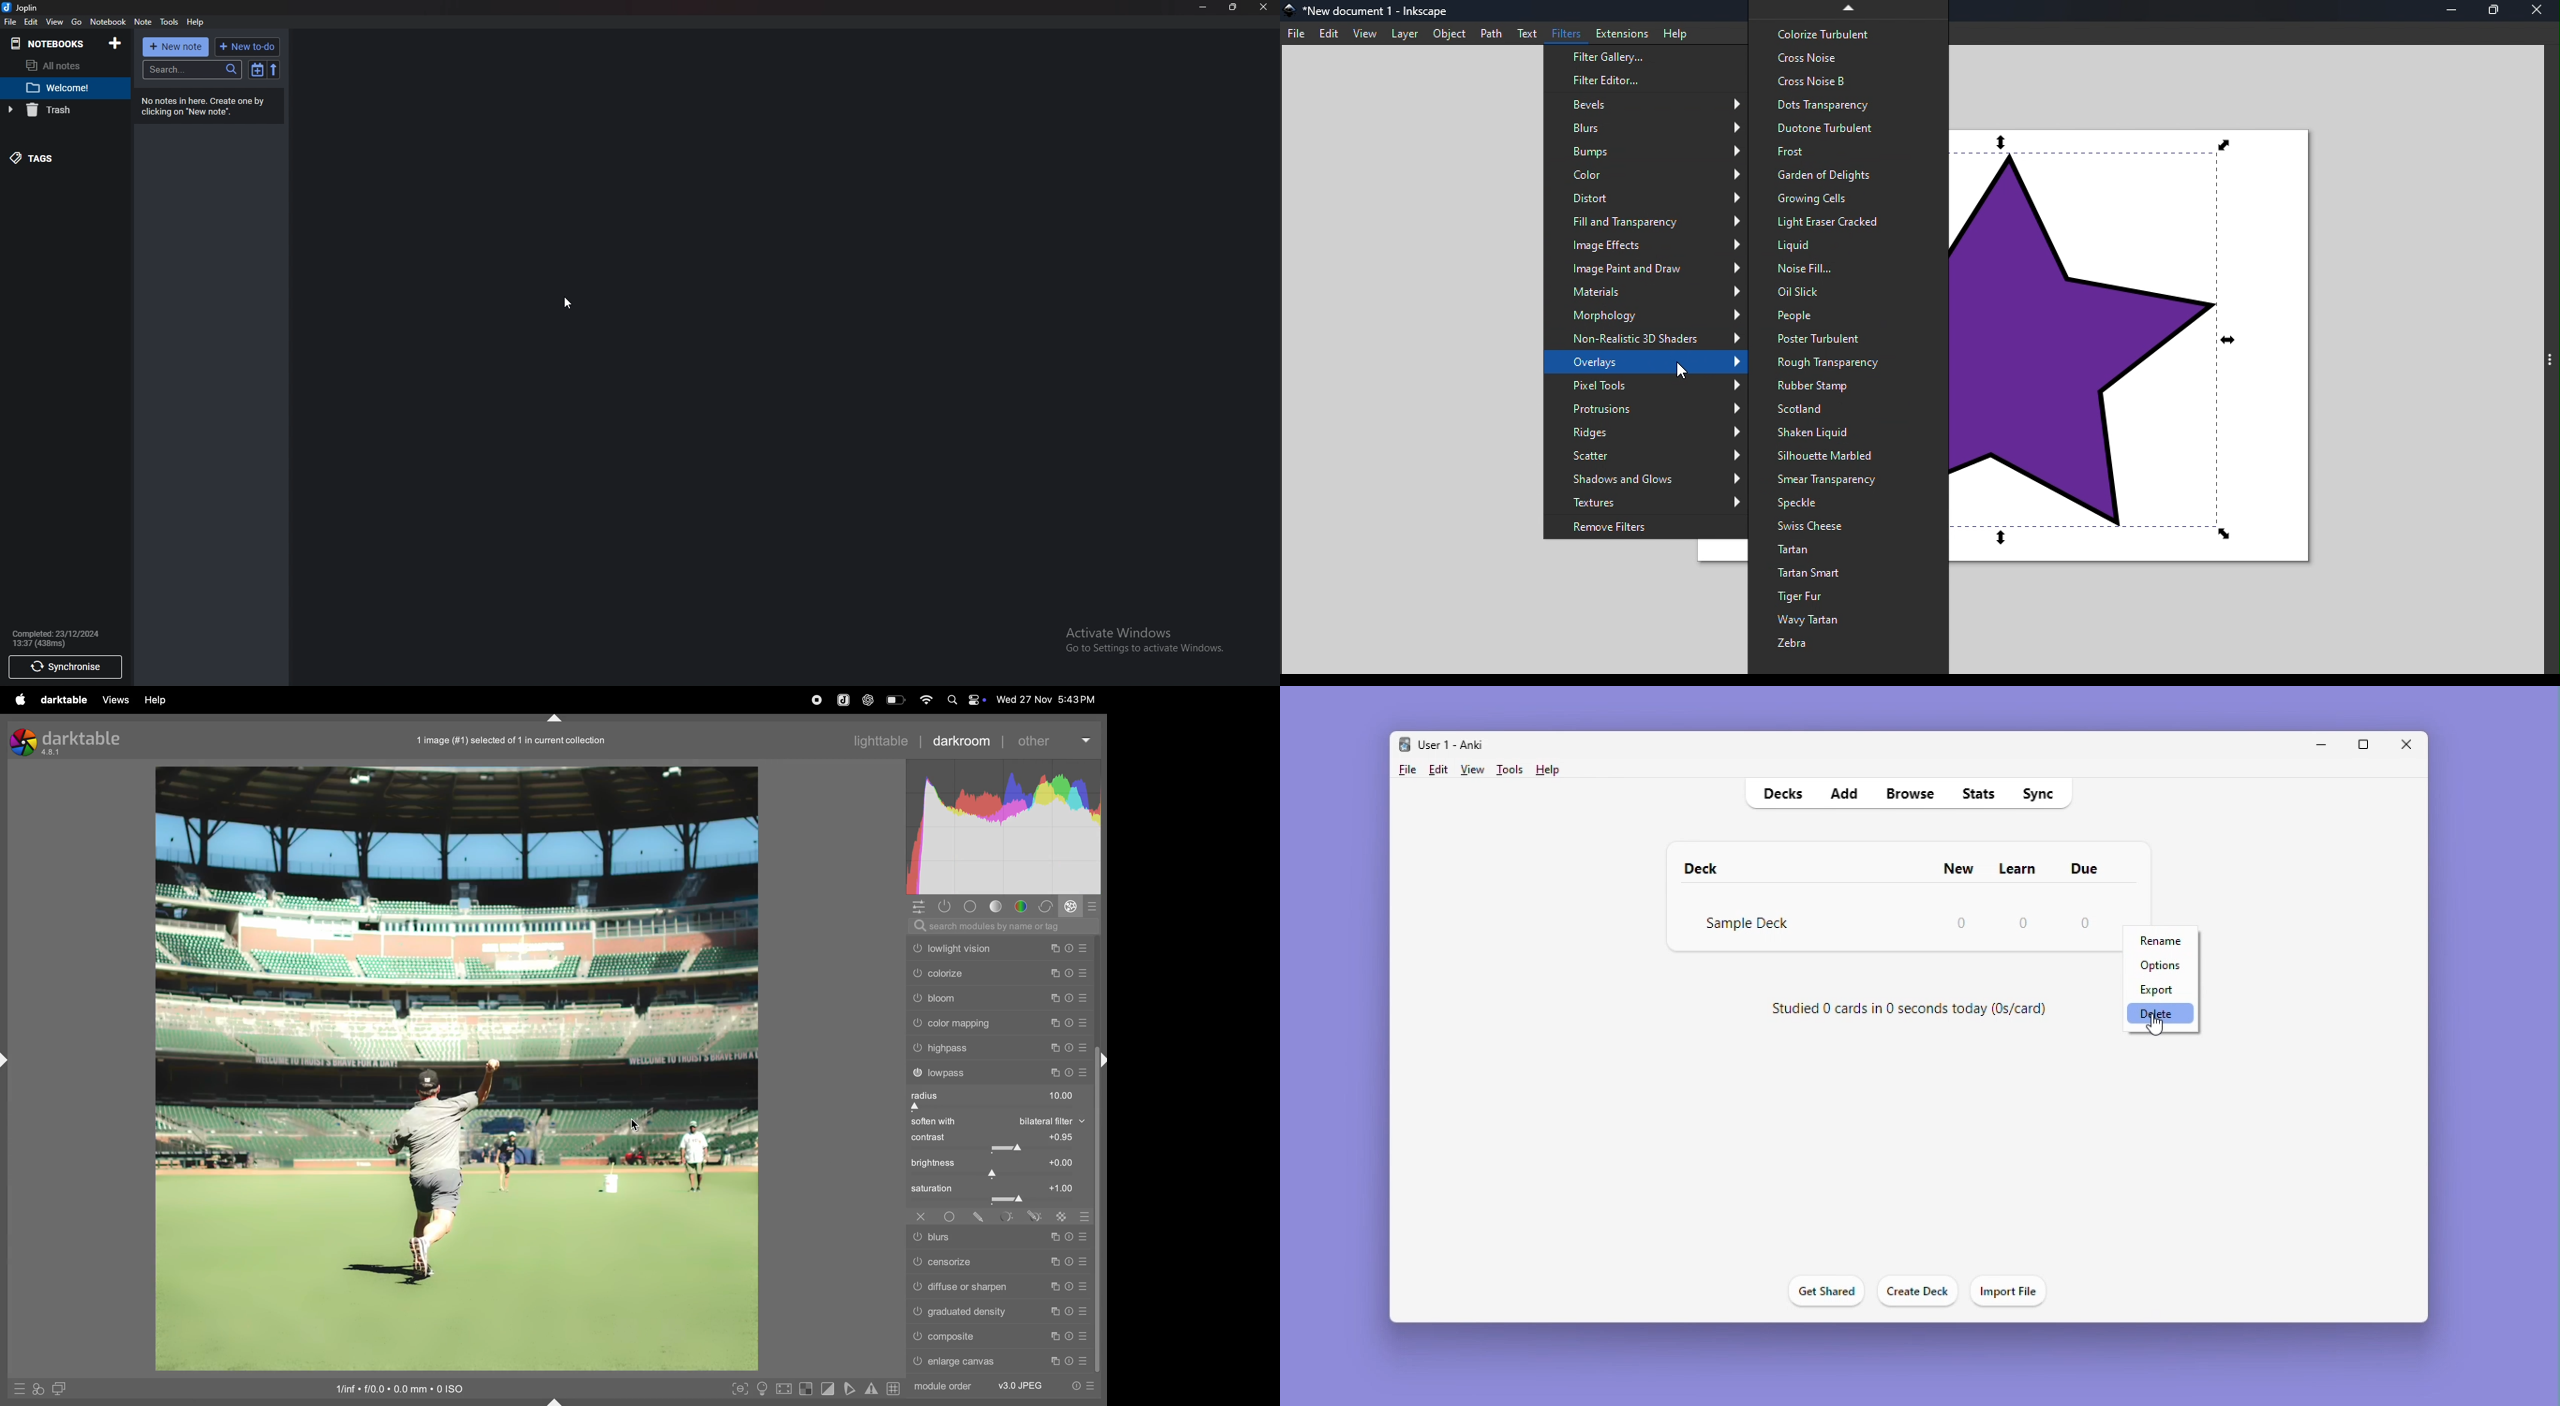 The width and height of the screenshot is (2576, 1428). Describe the element at coordinates (1848, 82) in the screenshot. I see `Cross Noise B` at that location.